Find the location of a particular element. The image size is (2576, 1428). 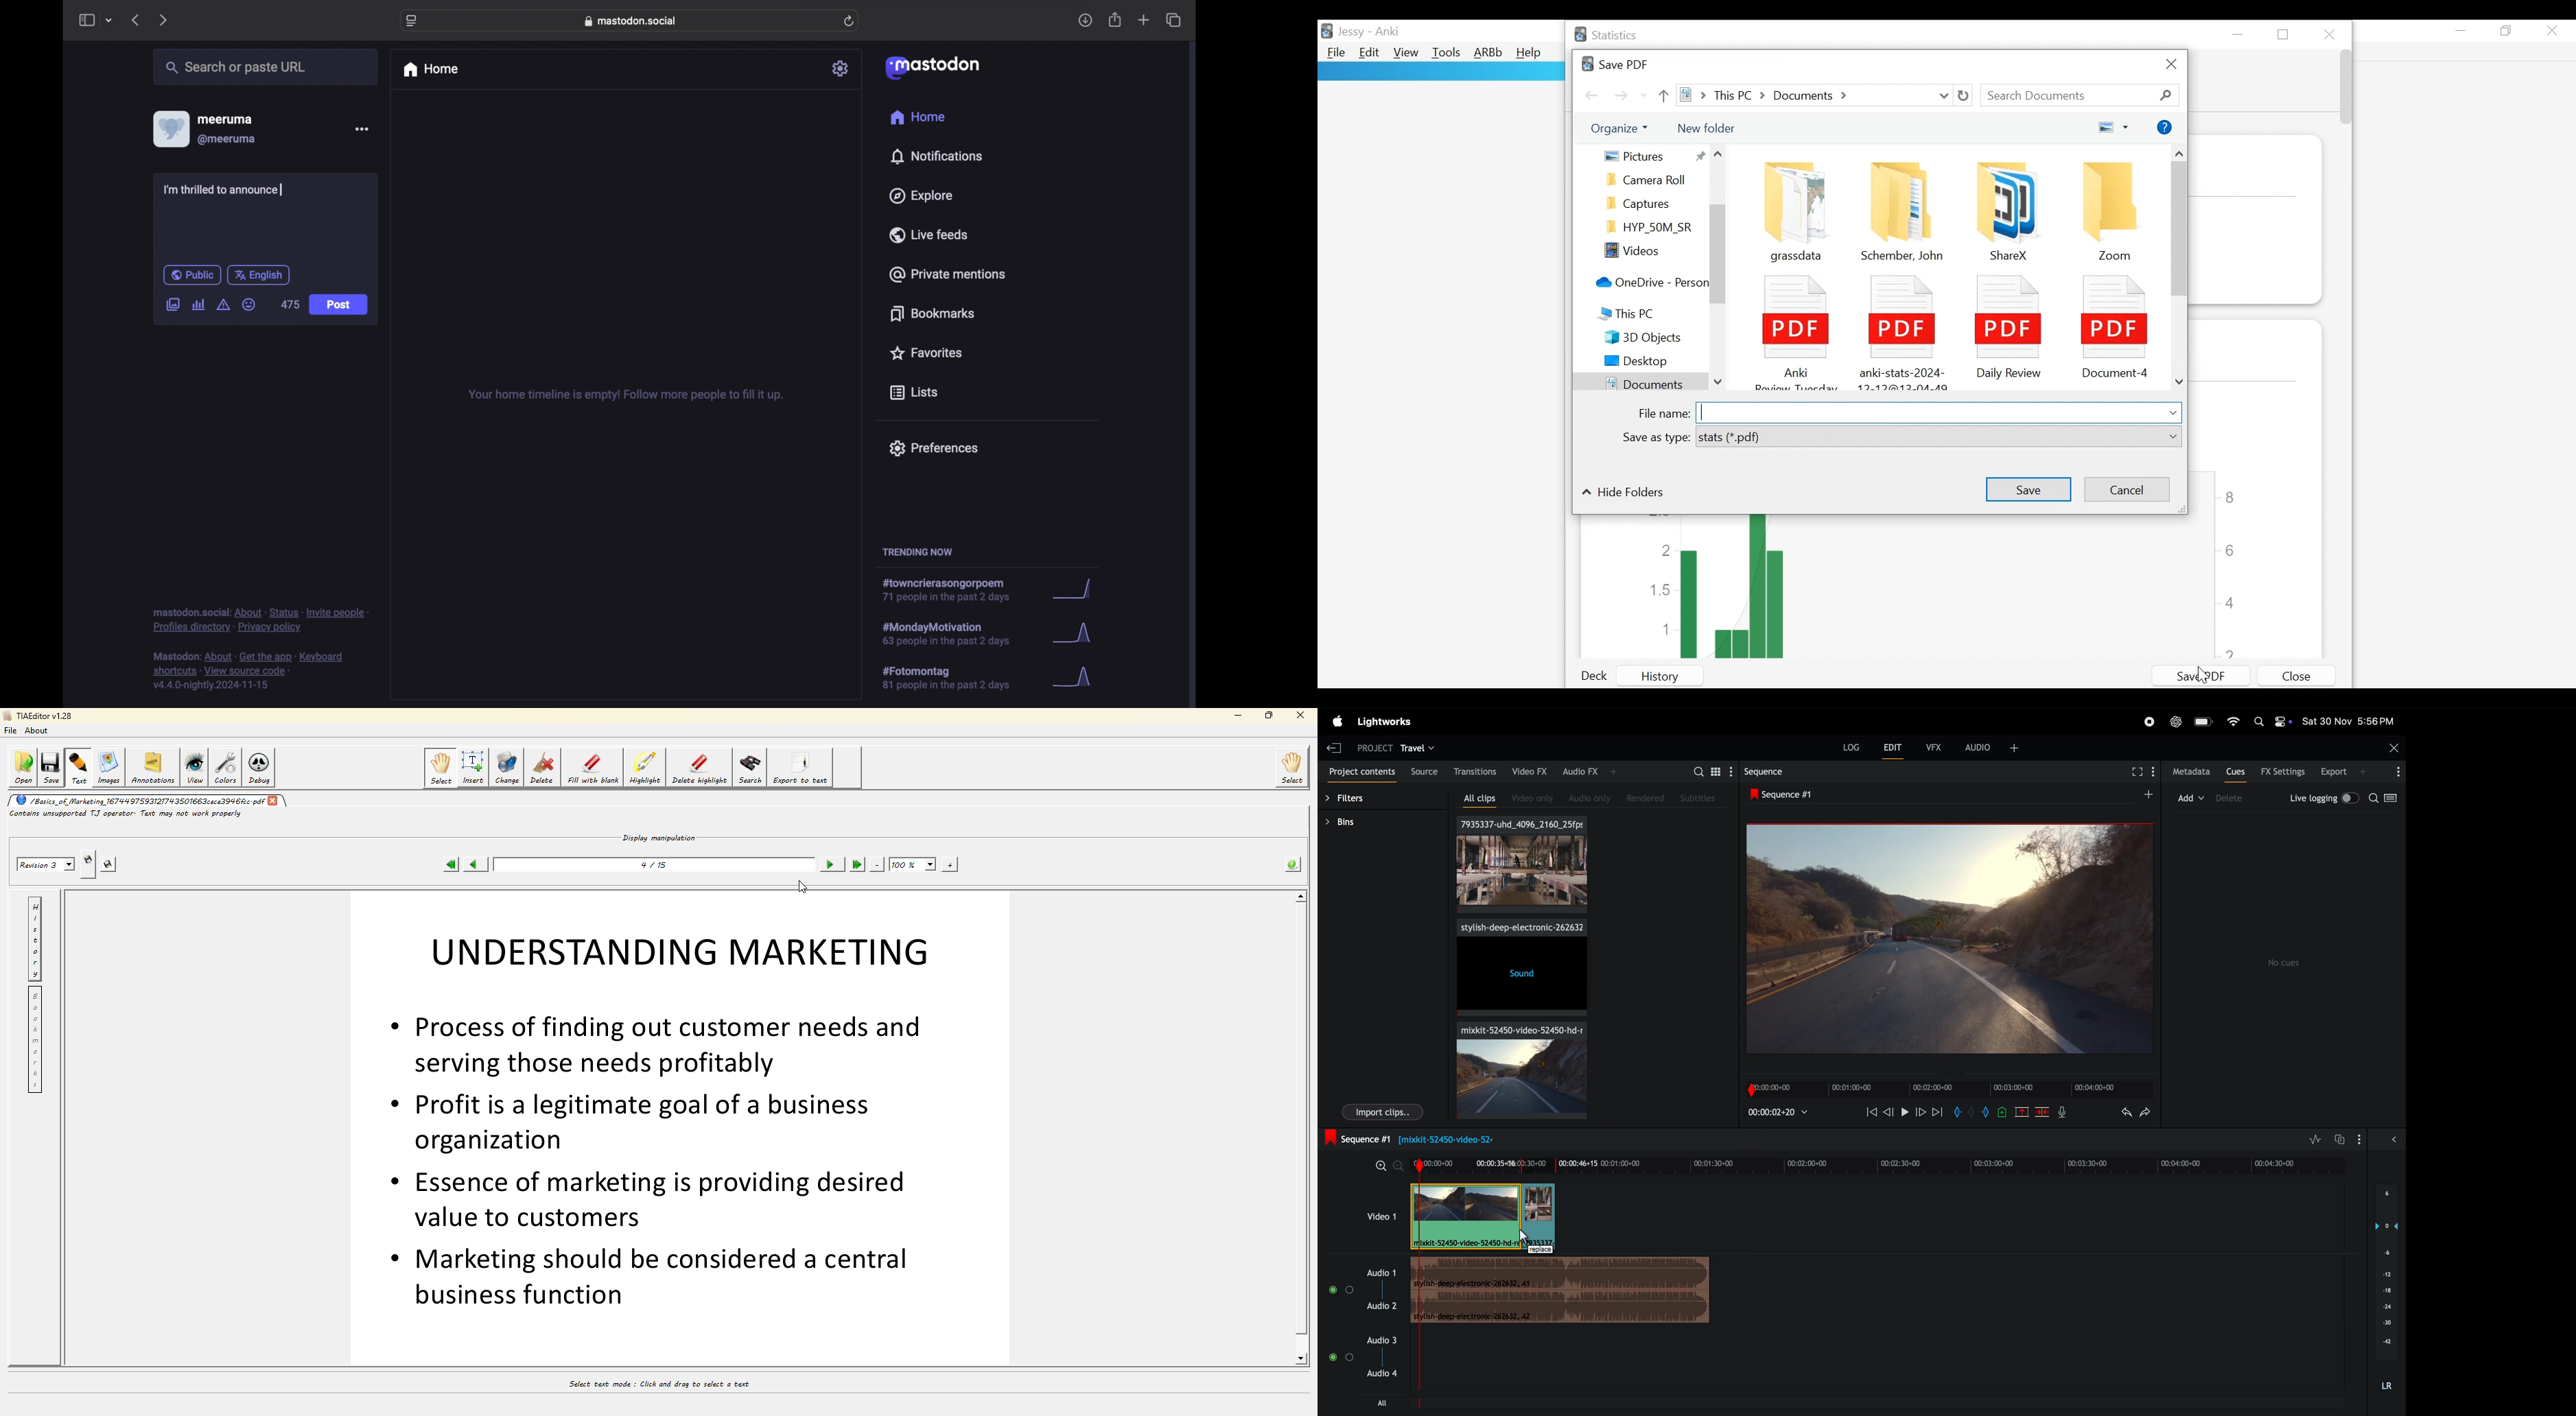

trending now is located at coordinates (917, 552).